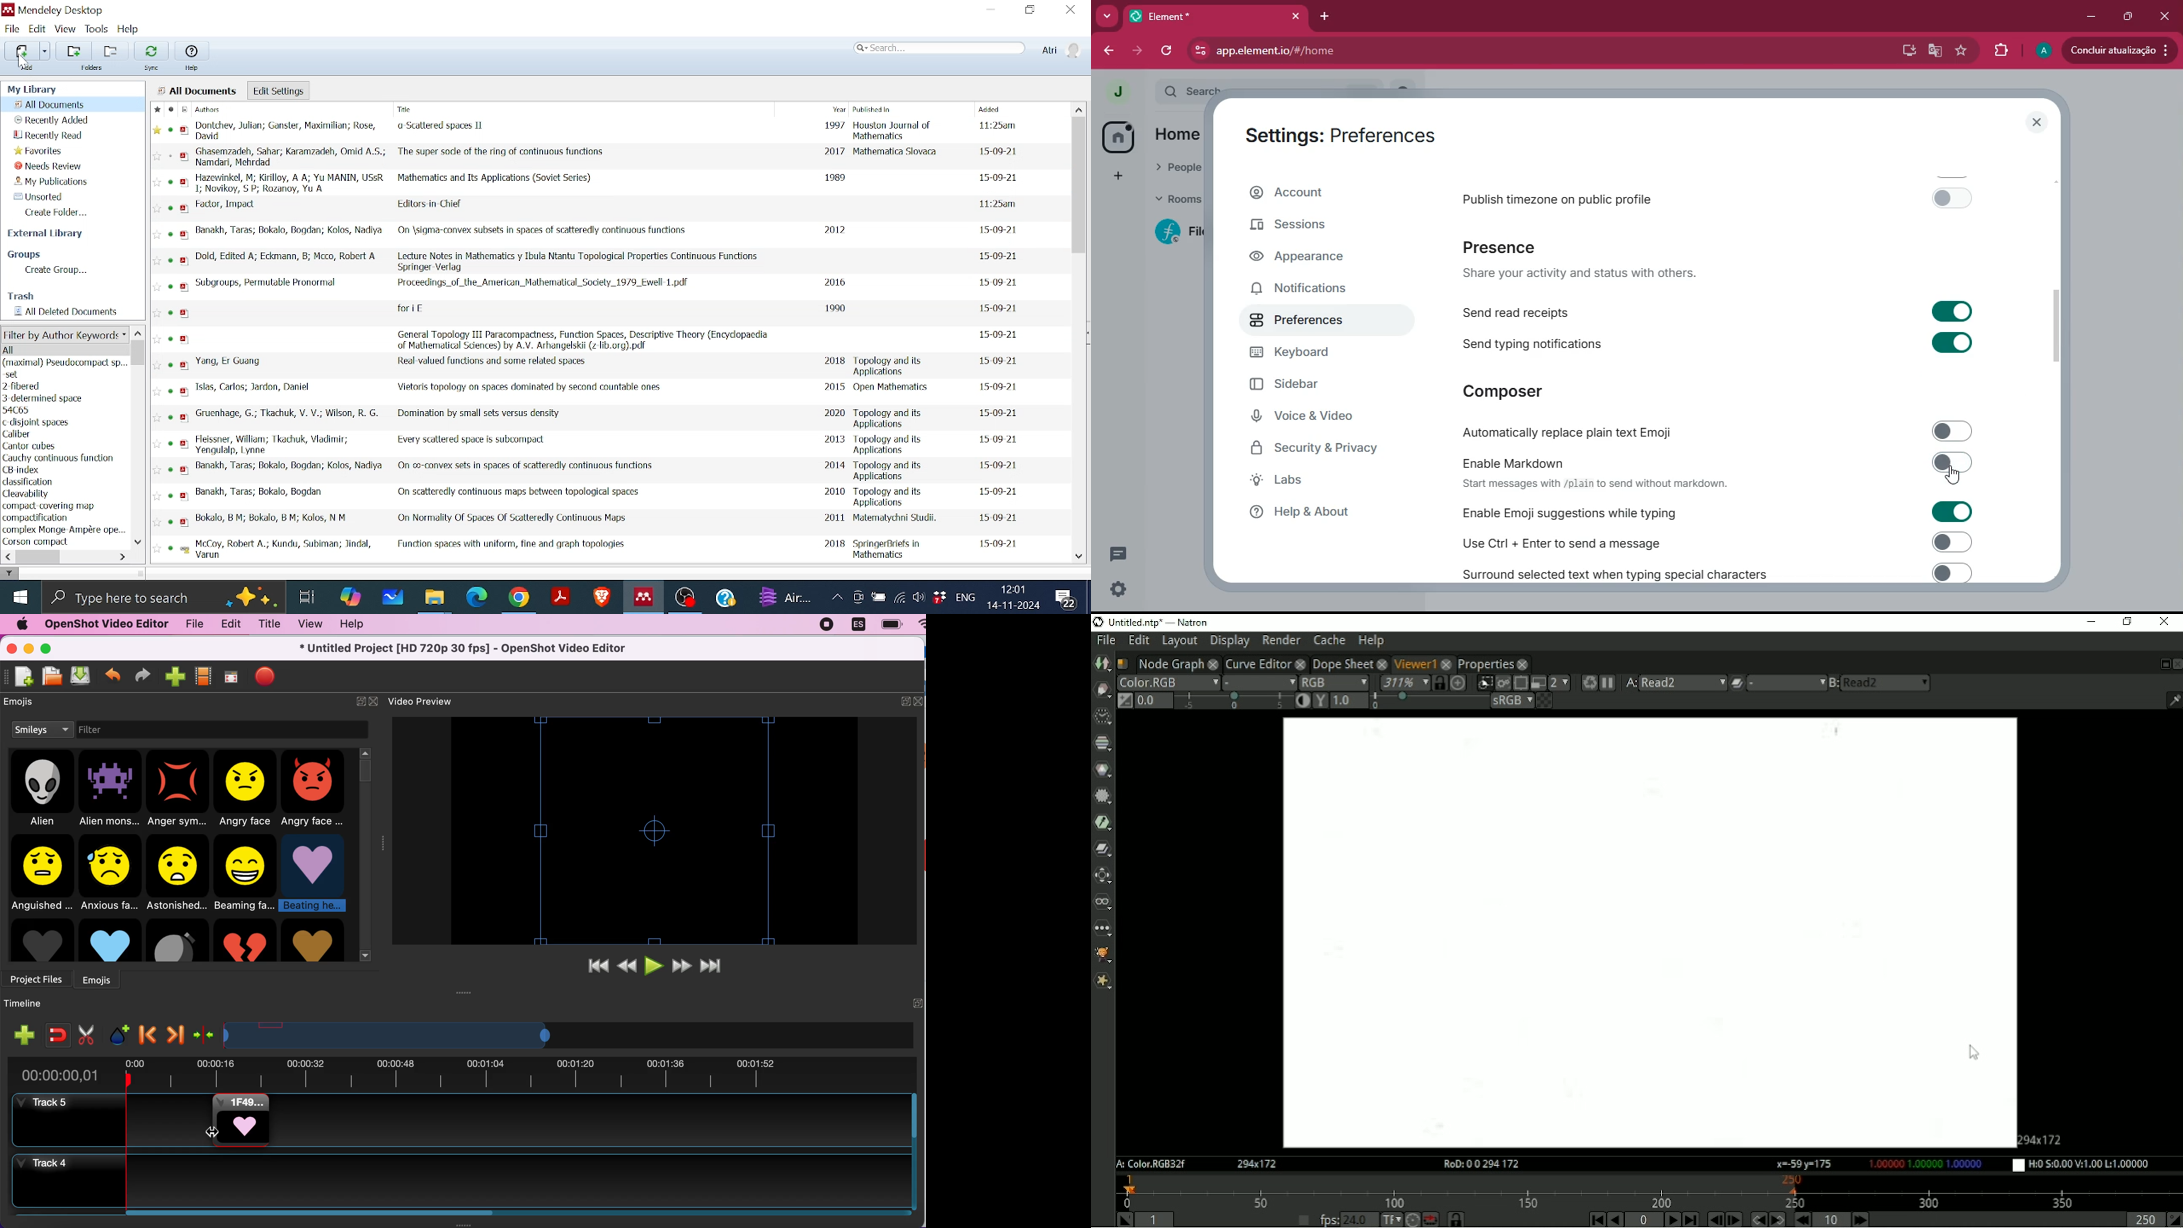 The width and height of the screenshot is (2184, 1232). Describe the element at coordinates (996, 442) in the screenshot. I see `date` at that location.